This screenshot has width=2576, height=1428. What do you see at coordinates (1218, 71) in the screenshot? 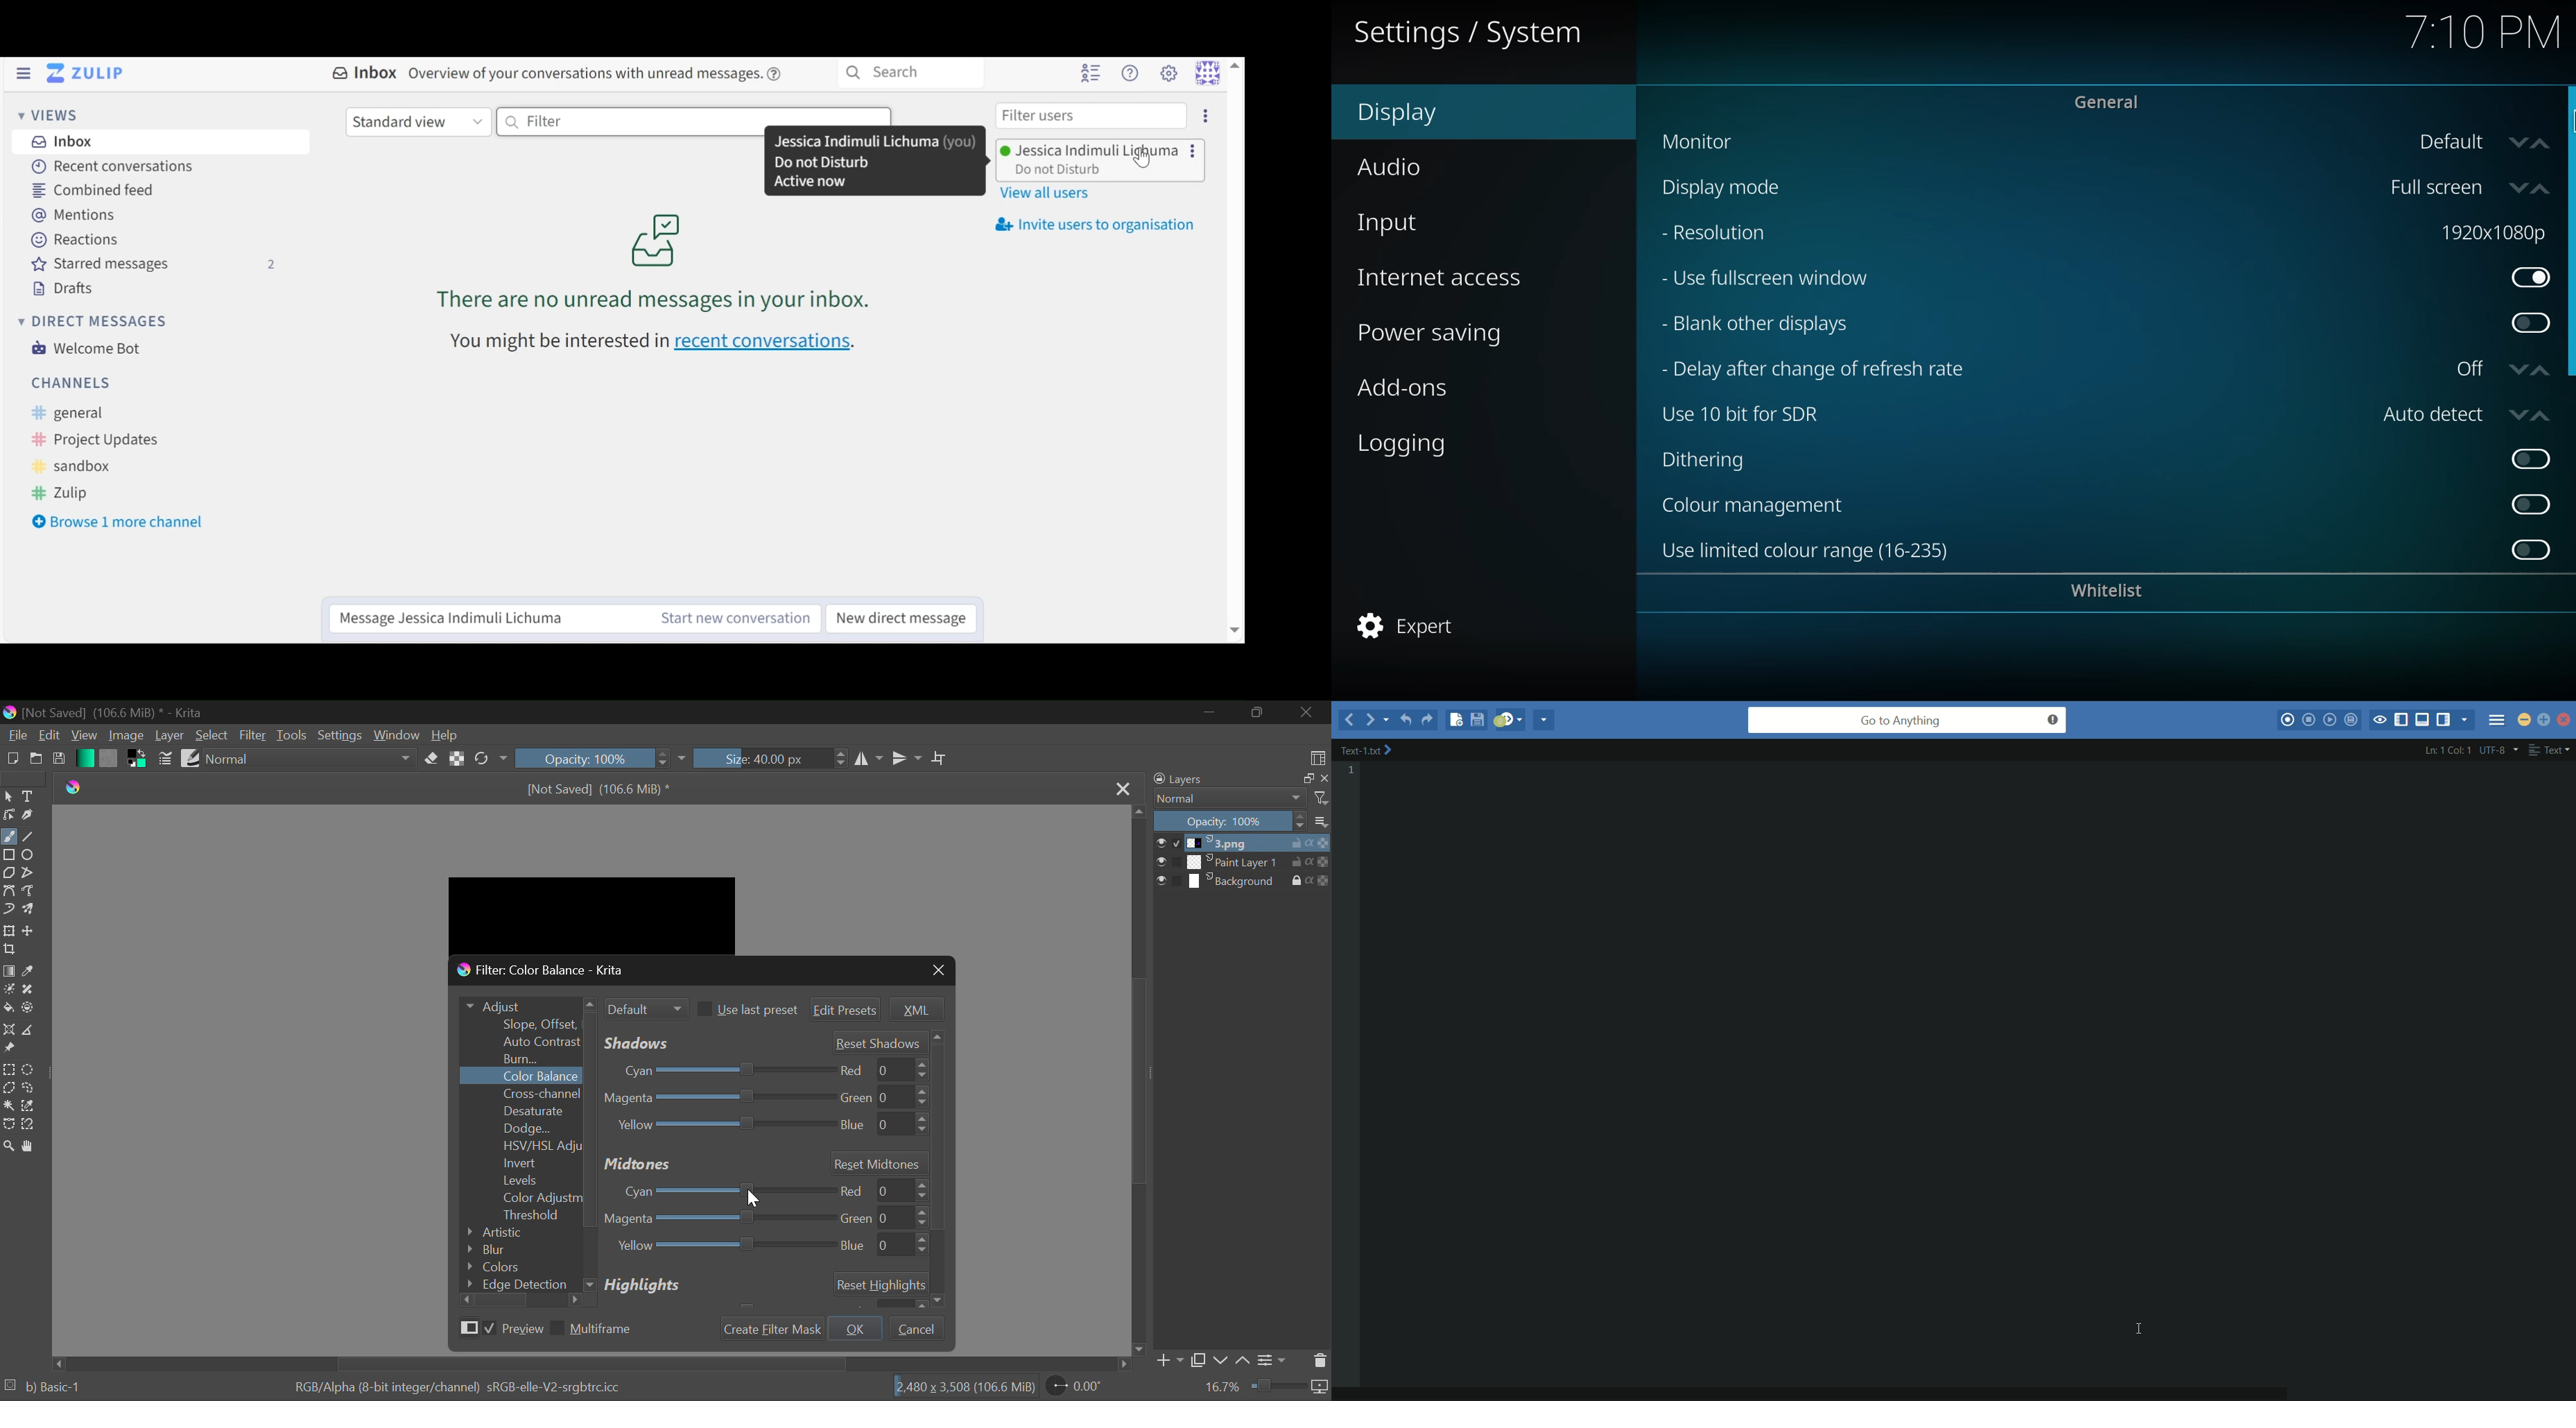
I see `Personal menu` at bounding box center [1218, 71].